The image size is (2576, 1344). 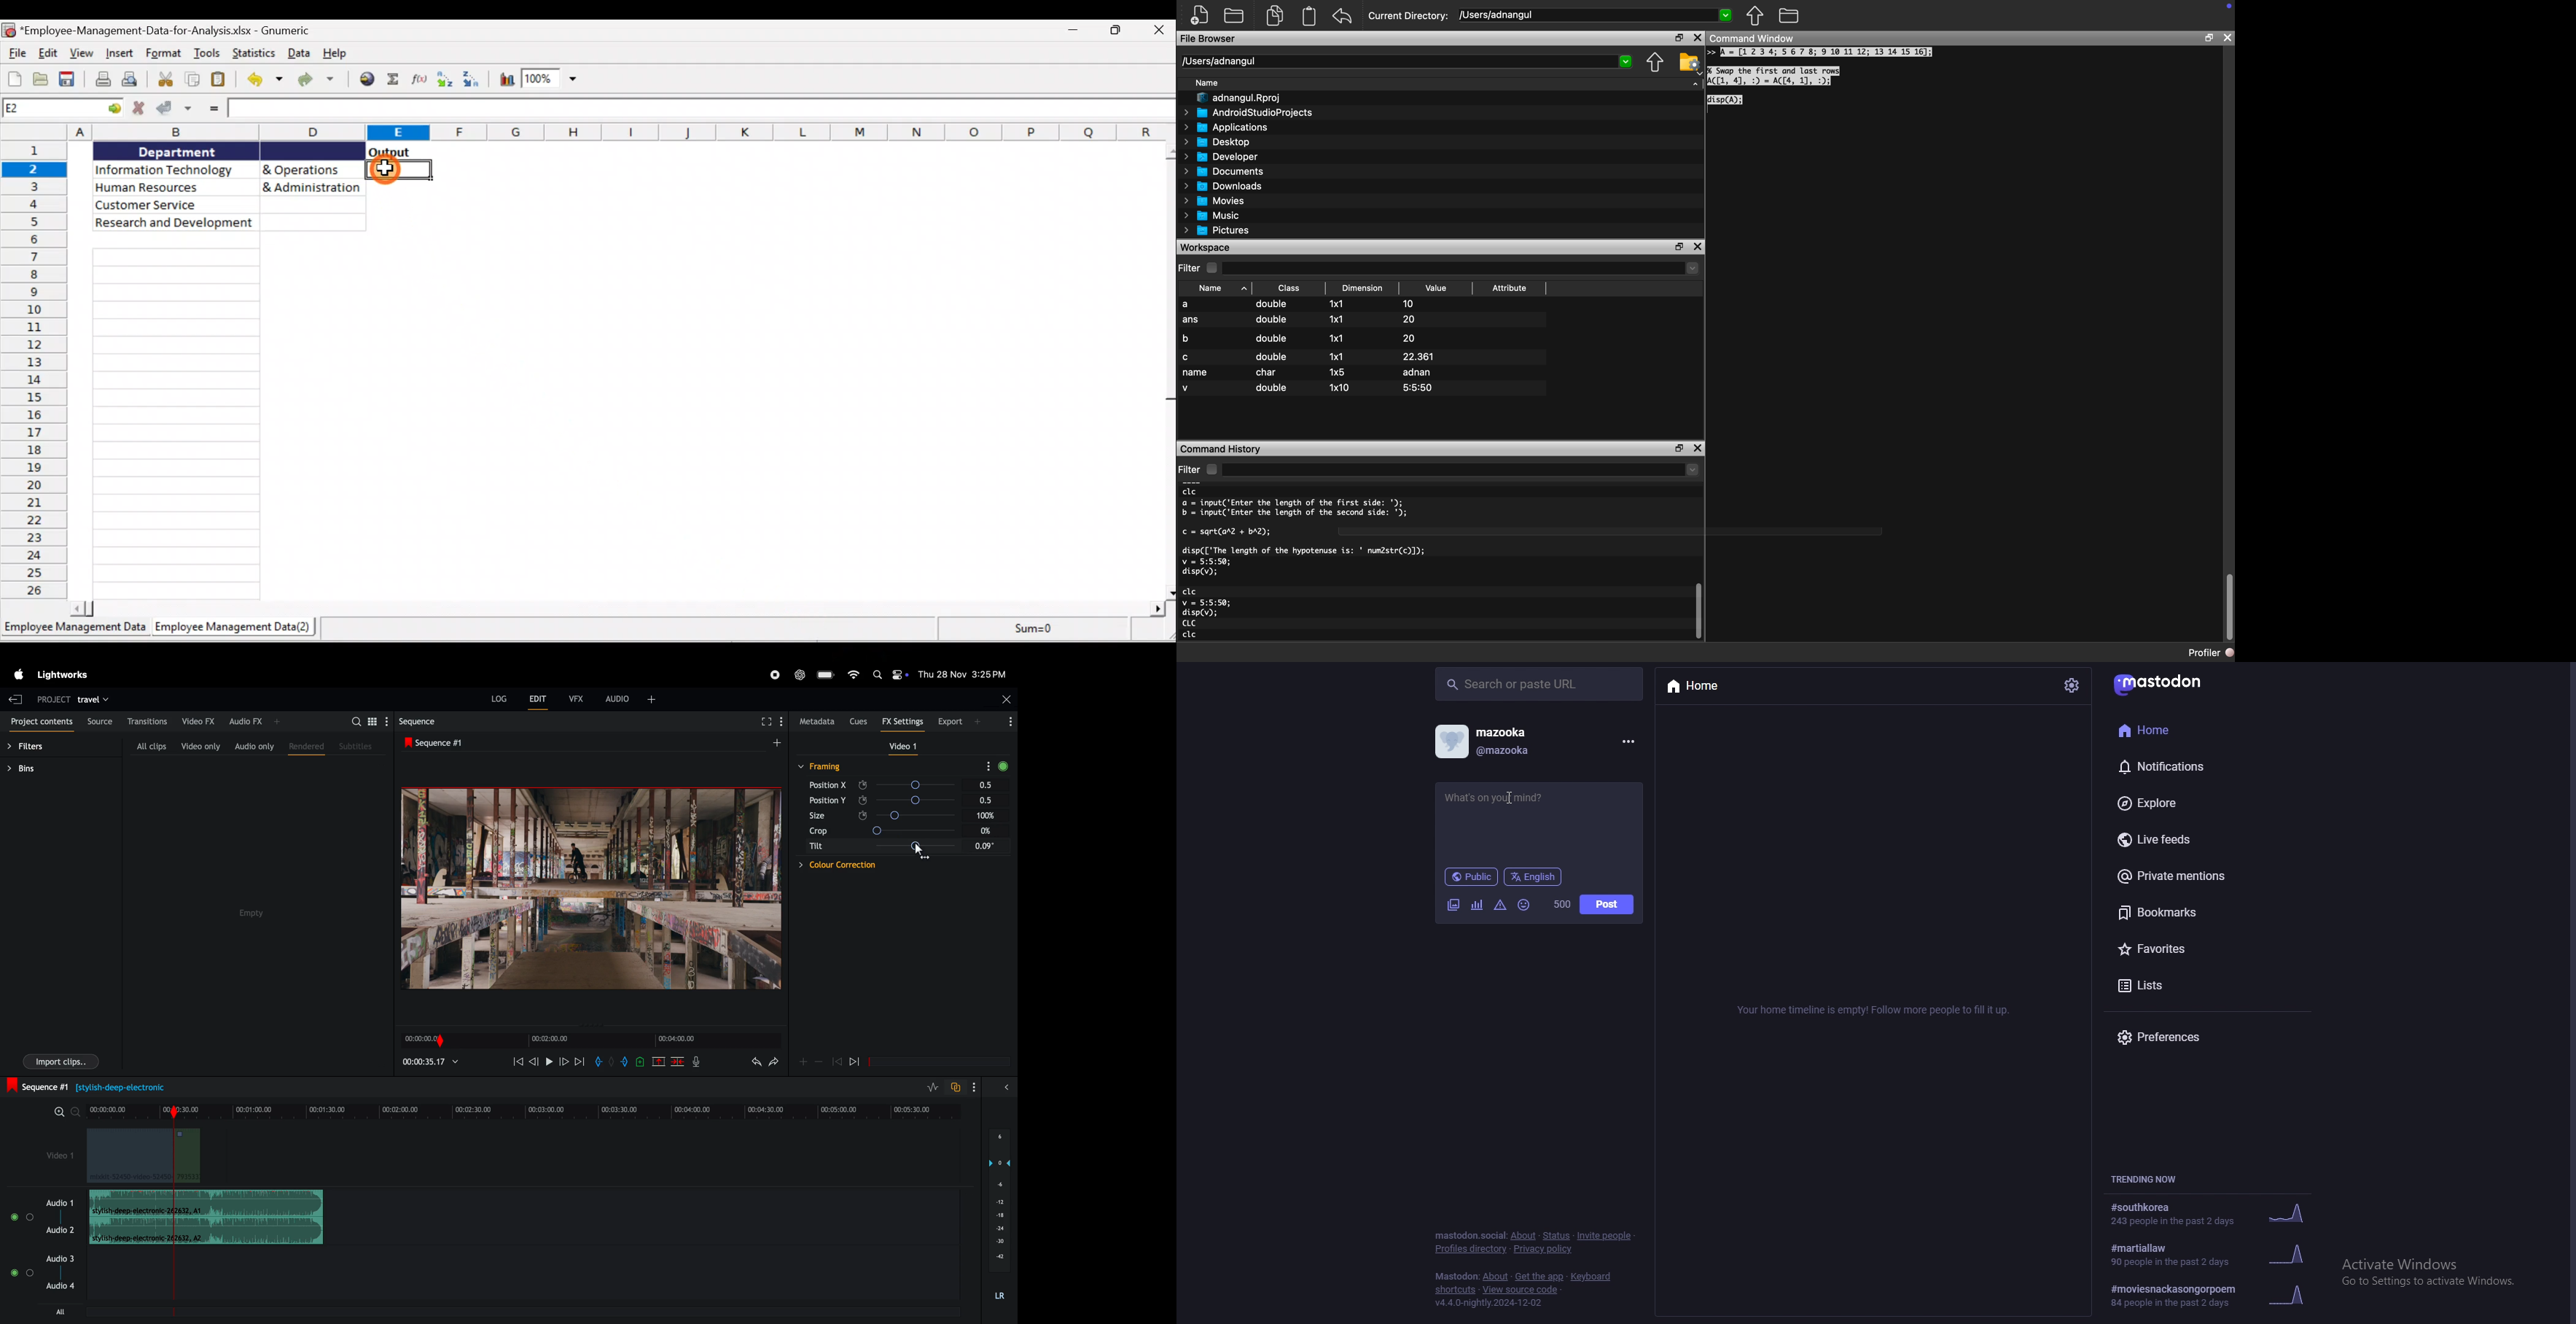 I want to click on rendered, so click(x=306, y=748).